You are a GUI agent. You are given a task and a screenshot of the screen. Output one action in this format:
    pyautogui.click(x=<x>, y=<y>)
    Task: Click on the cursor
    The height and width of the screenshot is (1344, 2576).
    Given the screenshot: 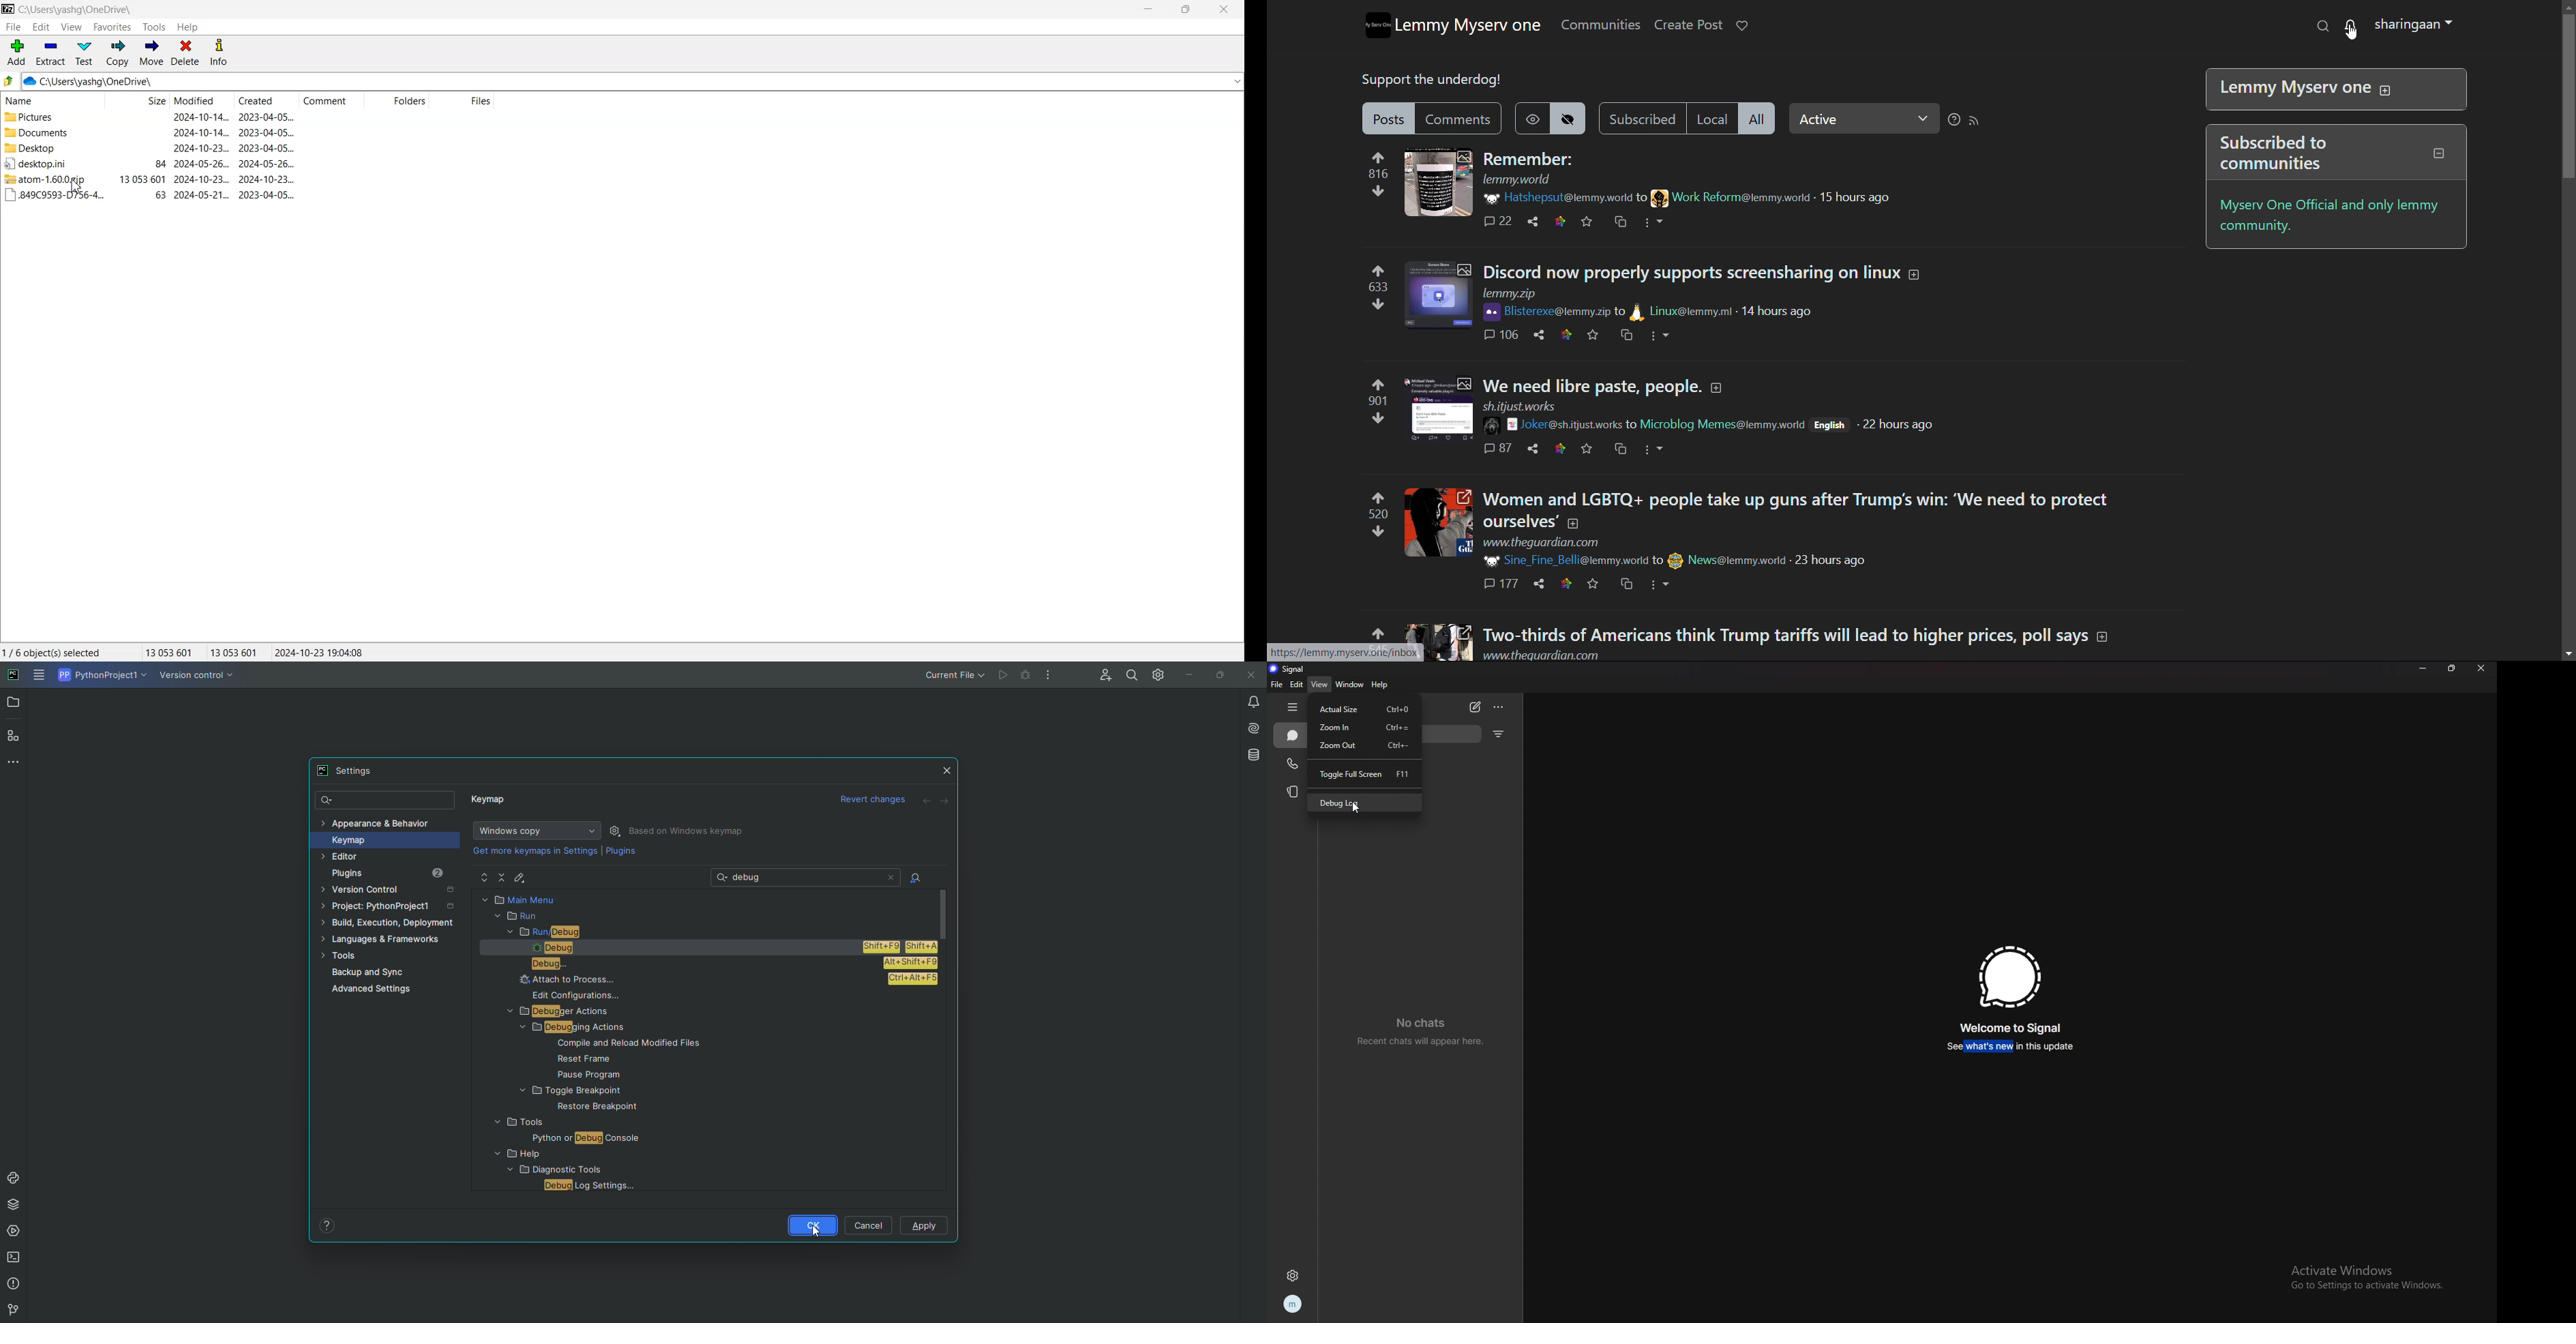 What is the action you would take?
    pyautogui.click(x=1357, y=810)
    